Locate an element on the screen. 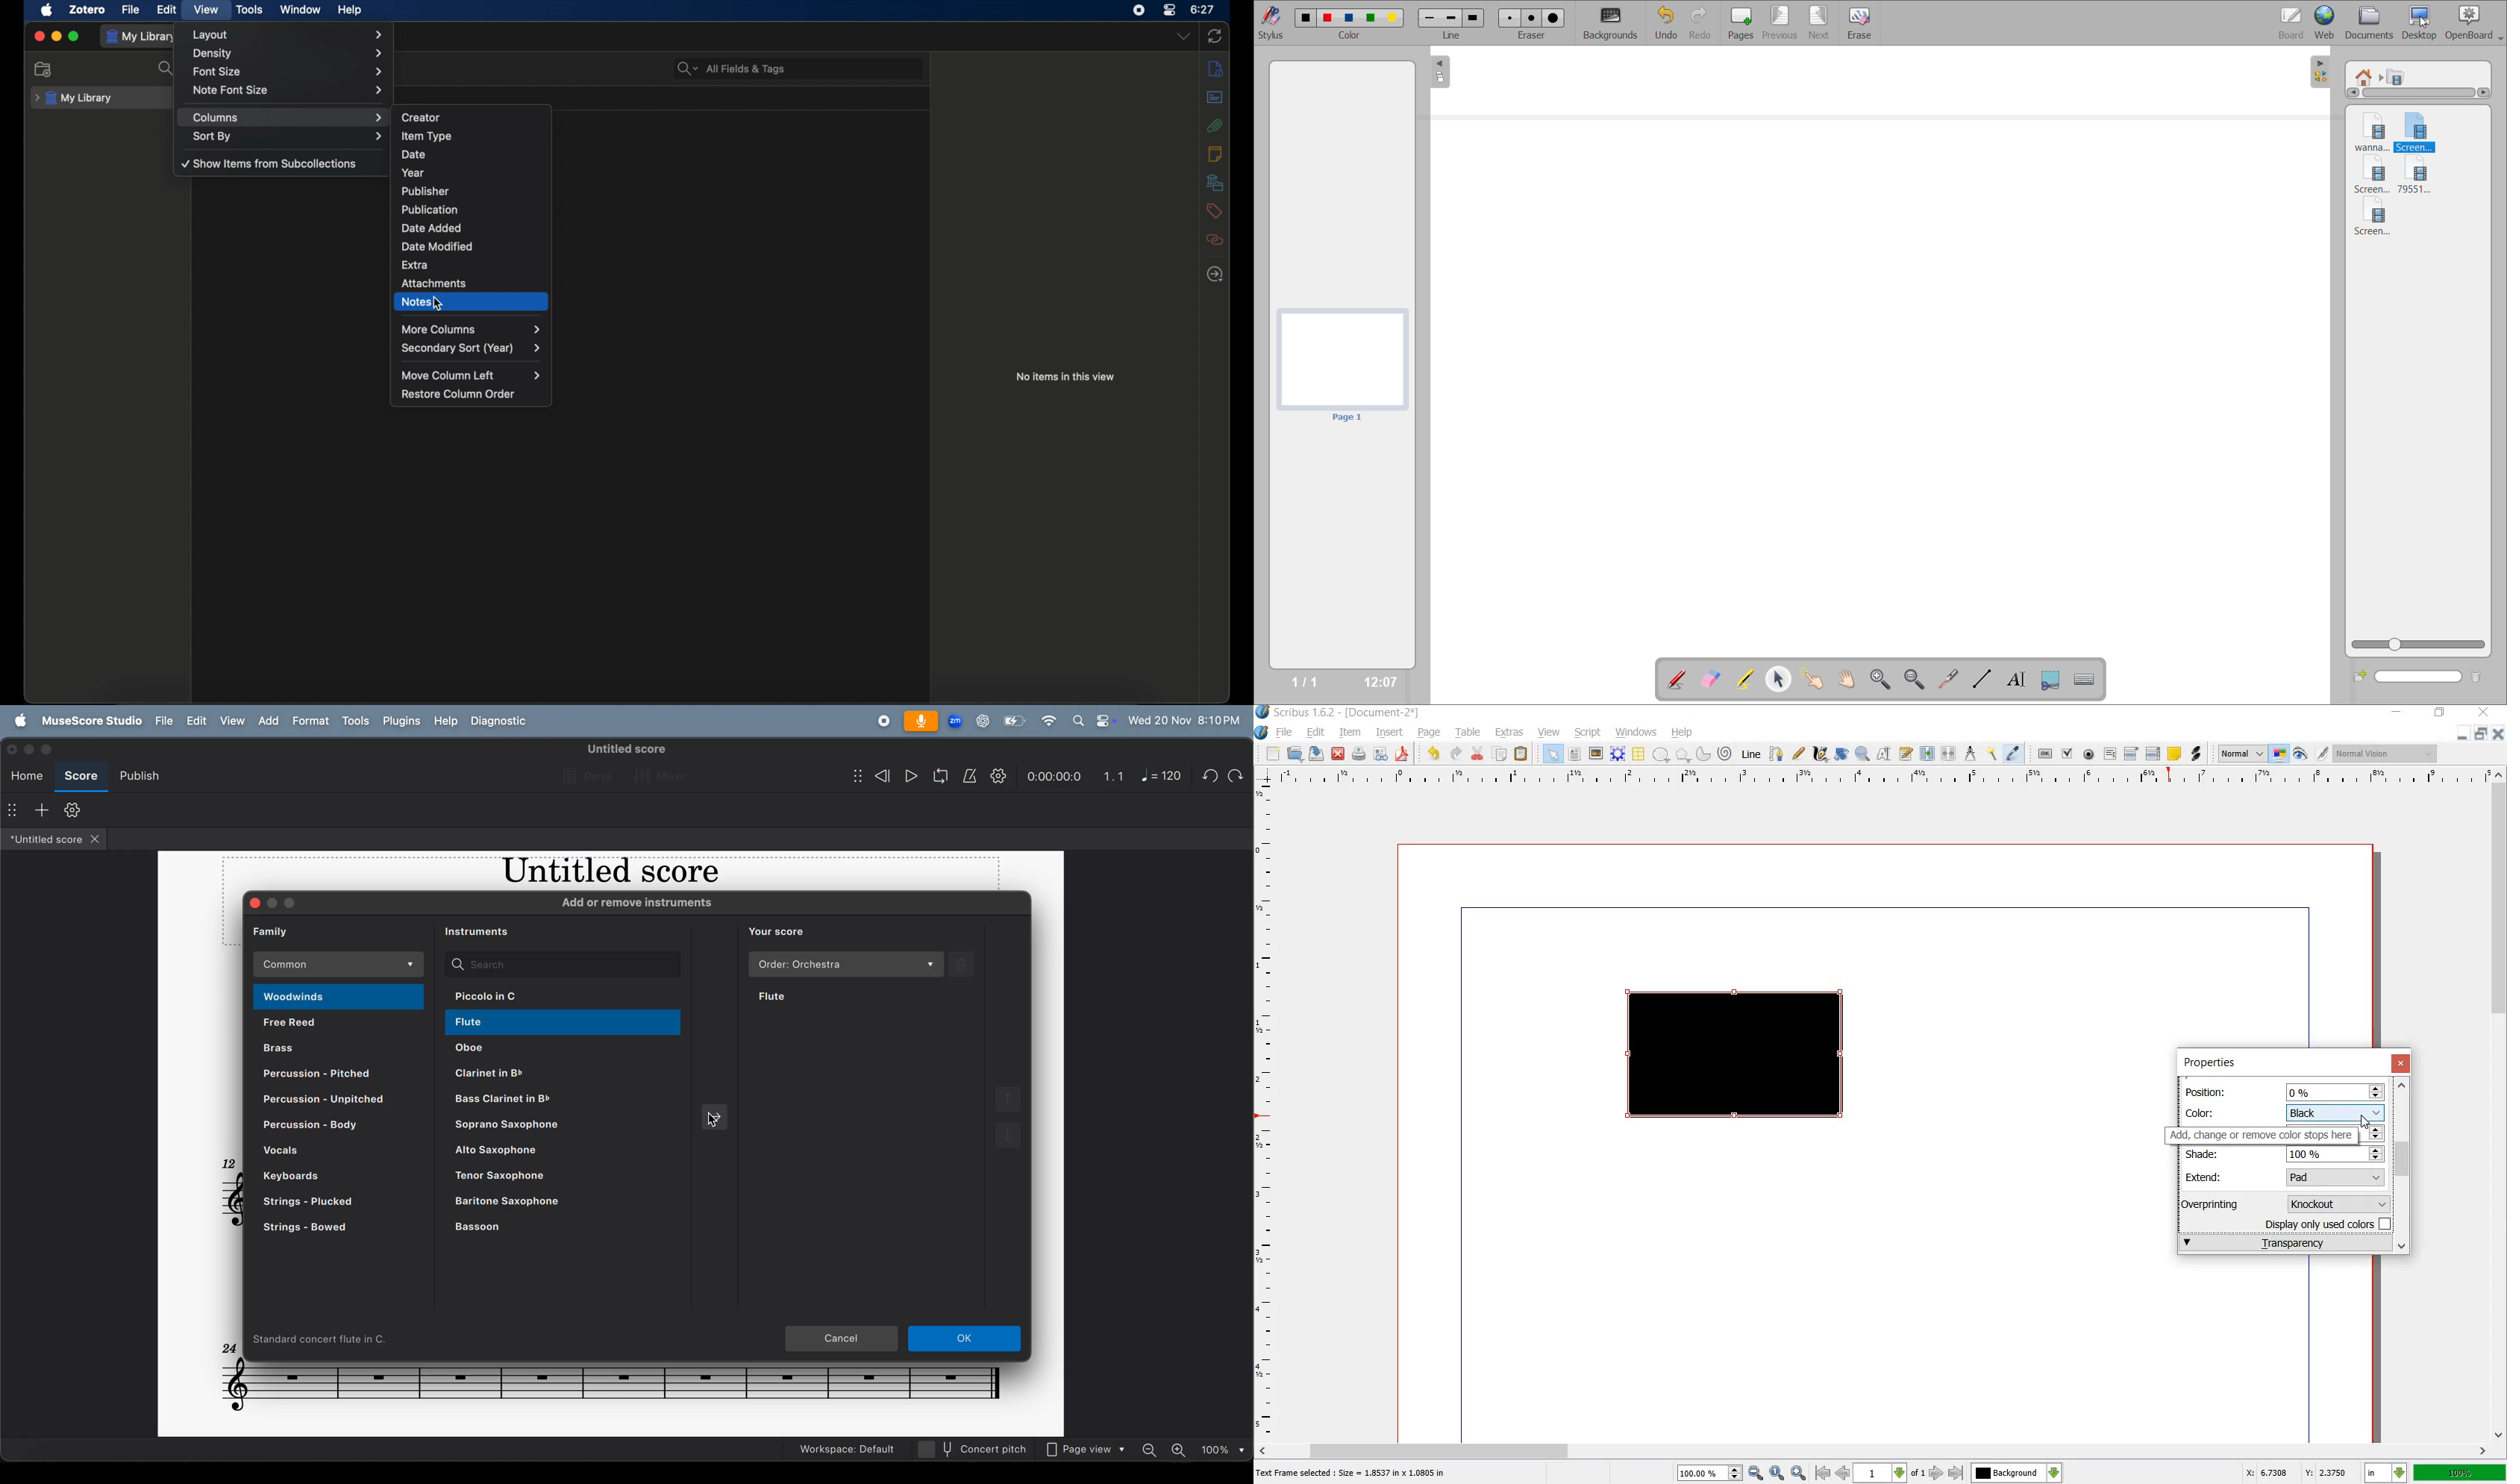  show/hide is located at coordinates (851, 774).